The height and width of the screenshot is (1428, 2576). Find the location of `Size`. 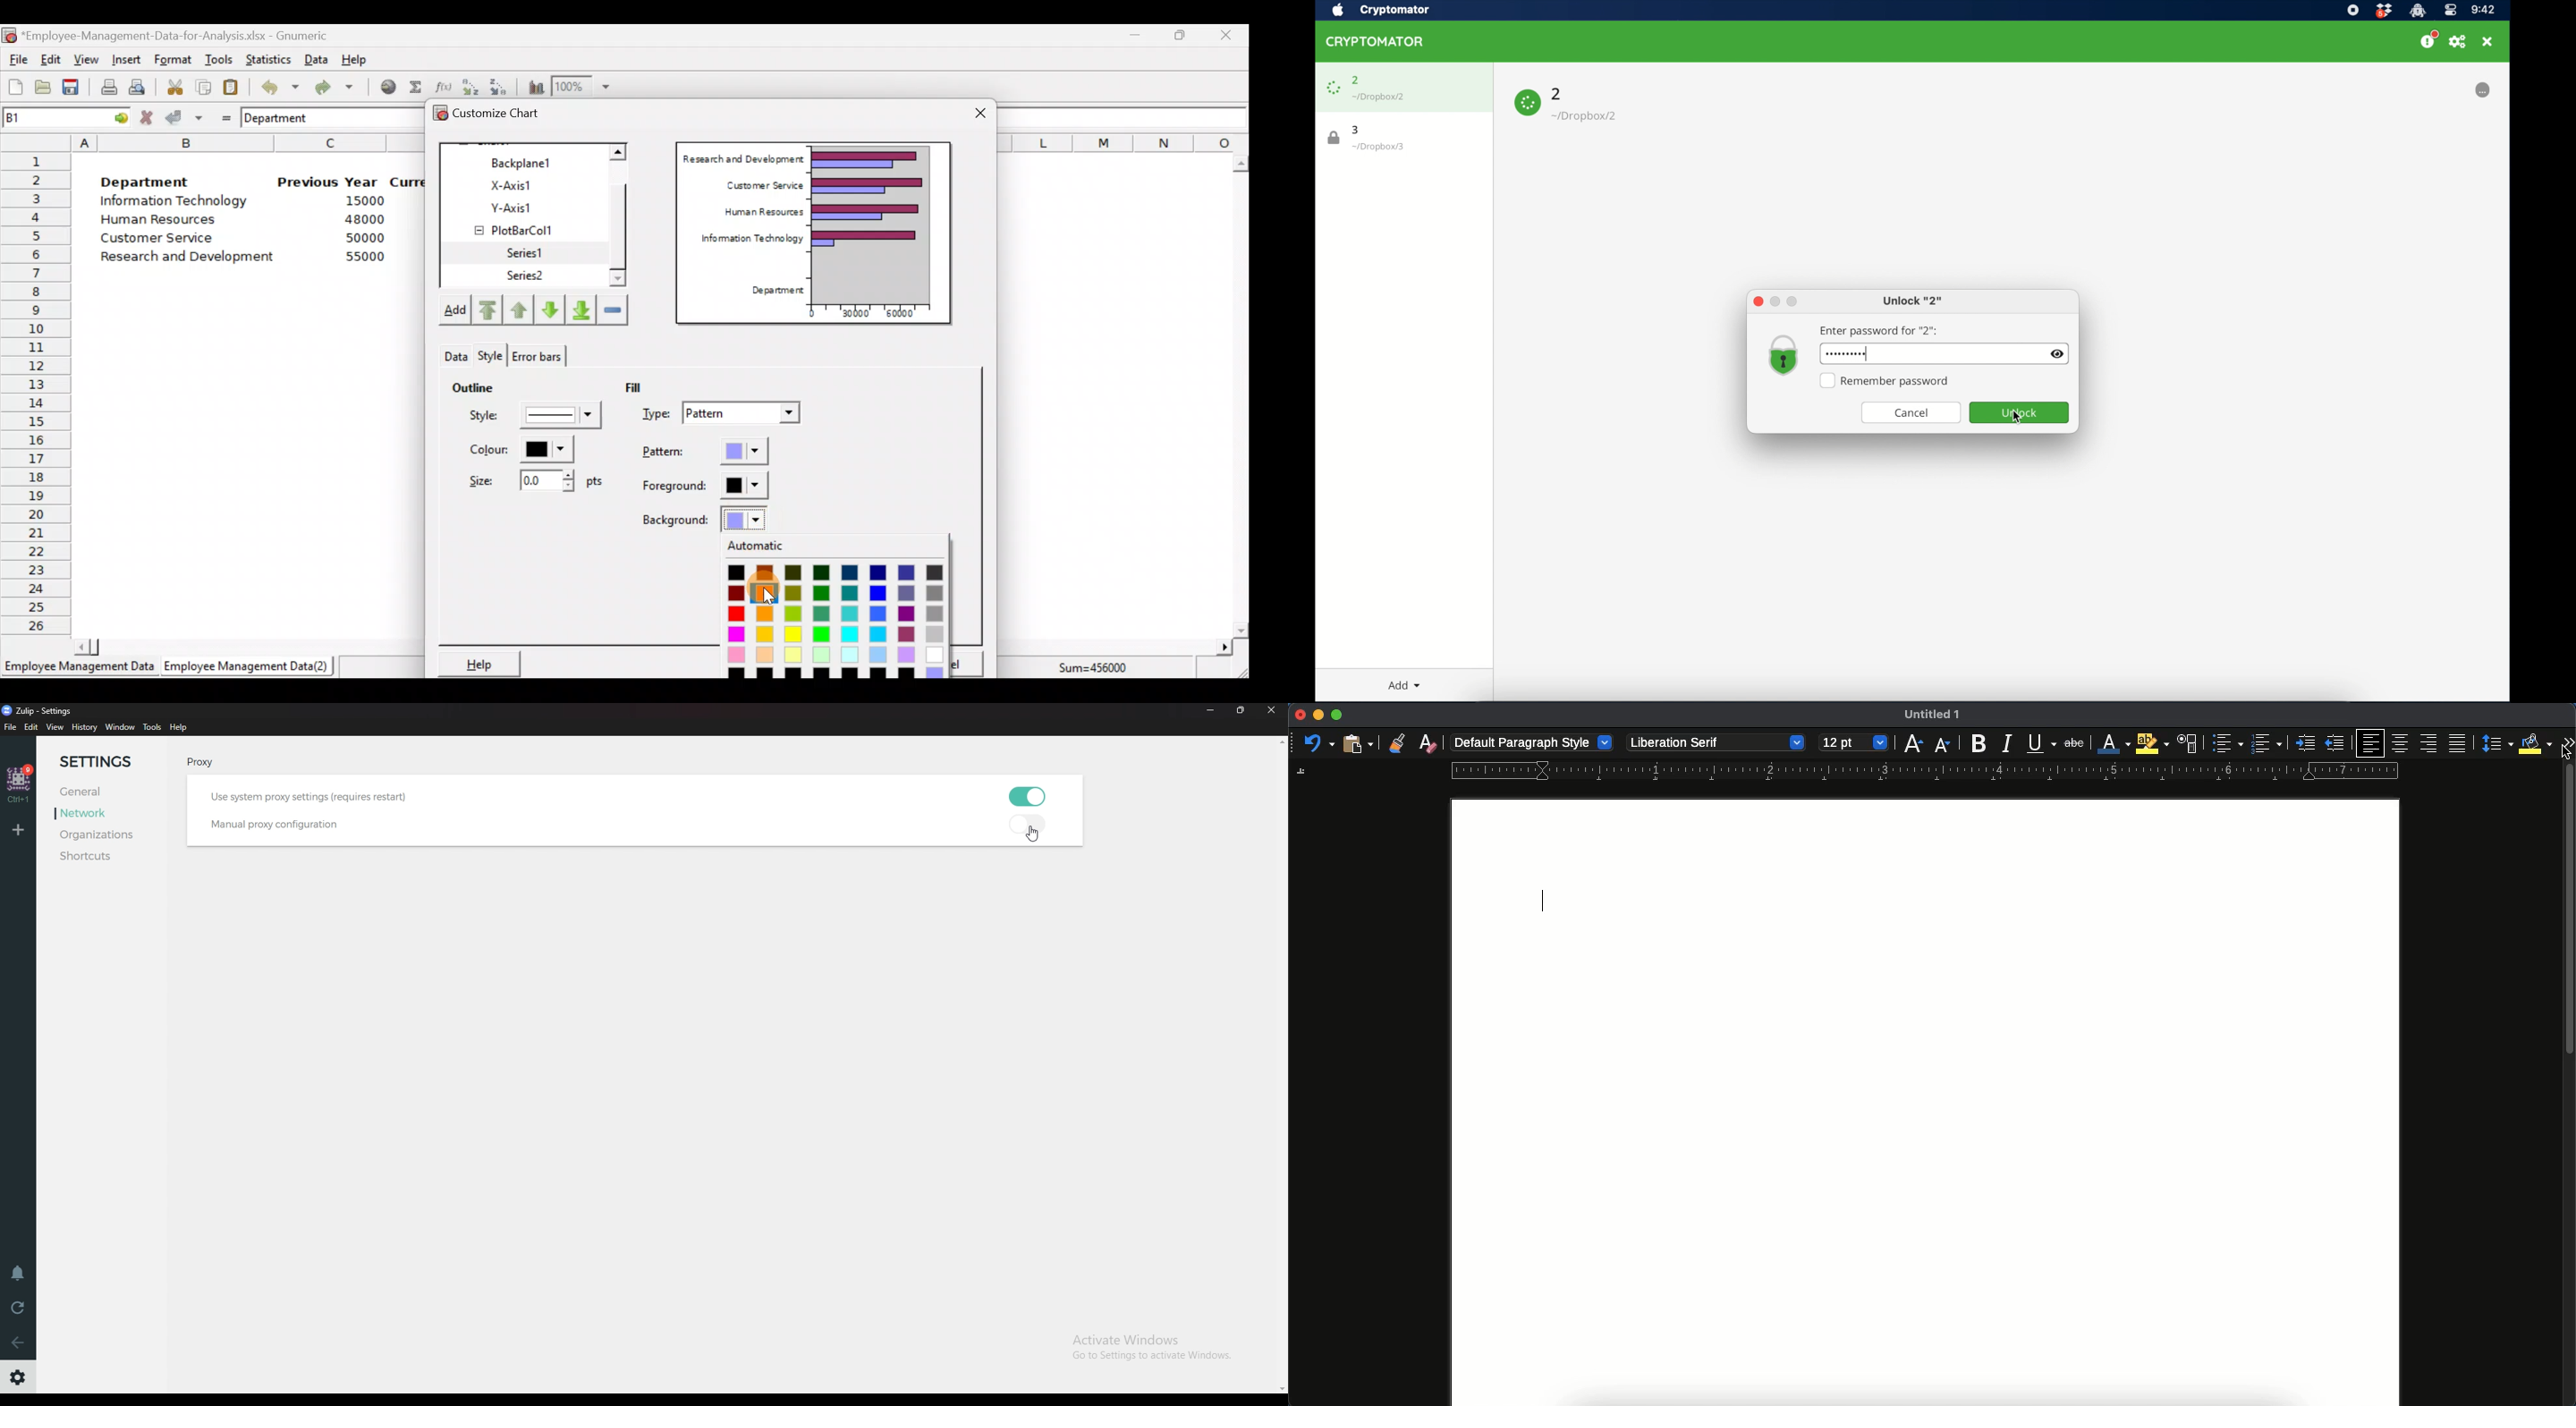

Size is located at coordinates (532, 479).